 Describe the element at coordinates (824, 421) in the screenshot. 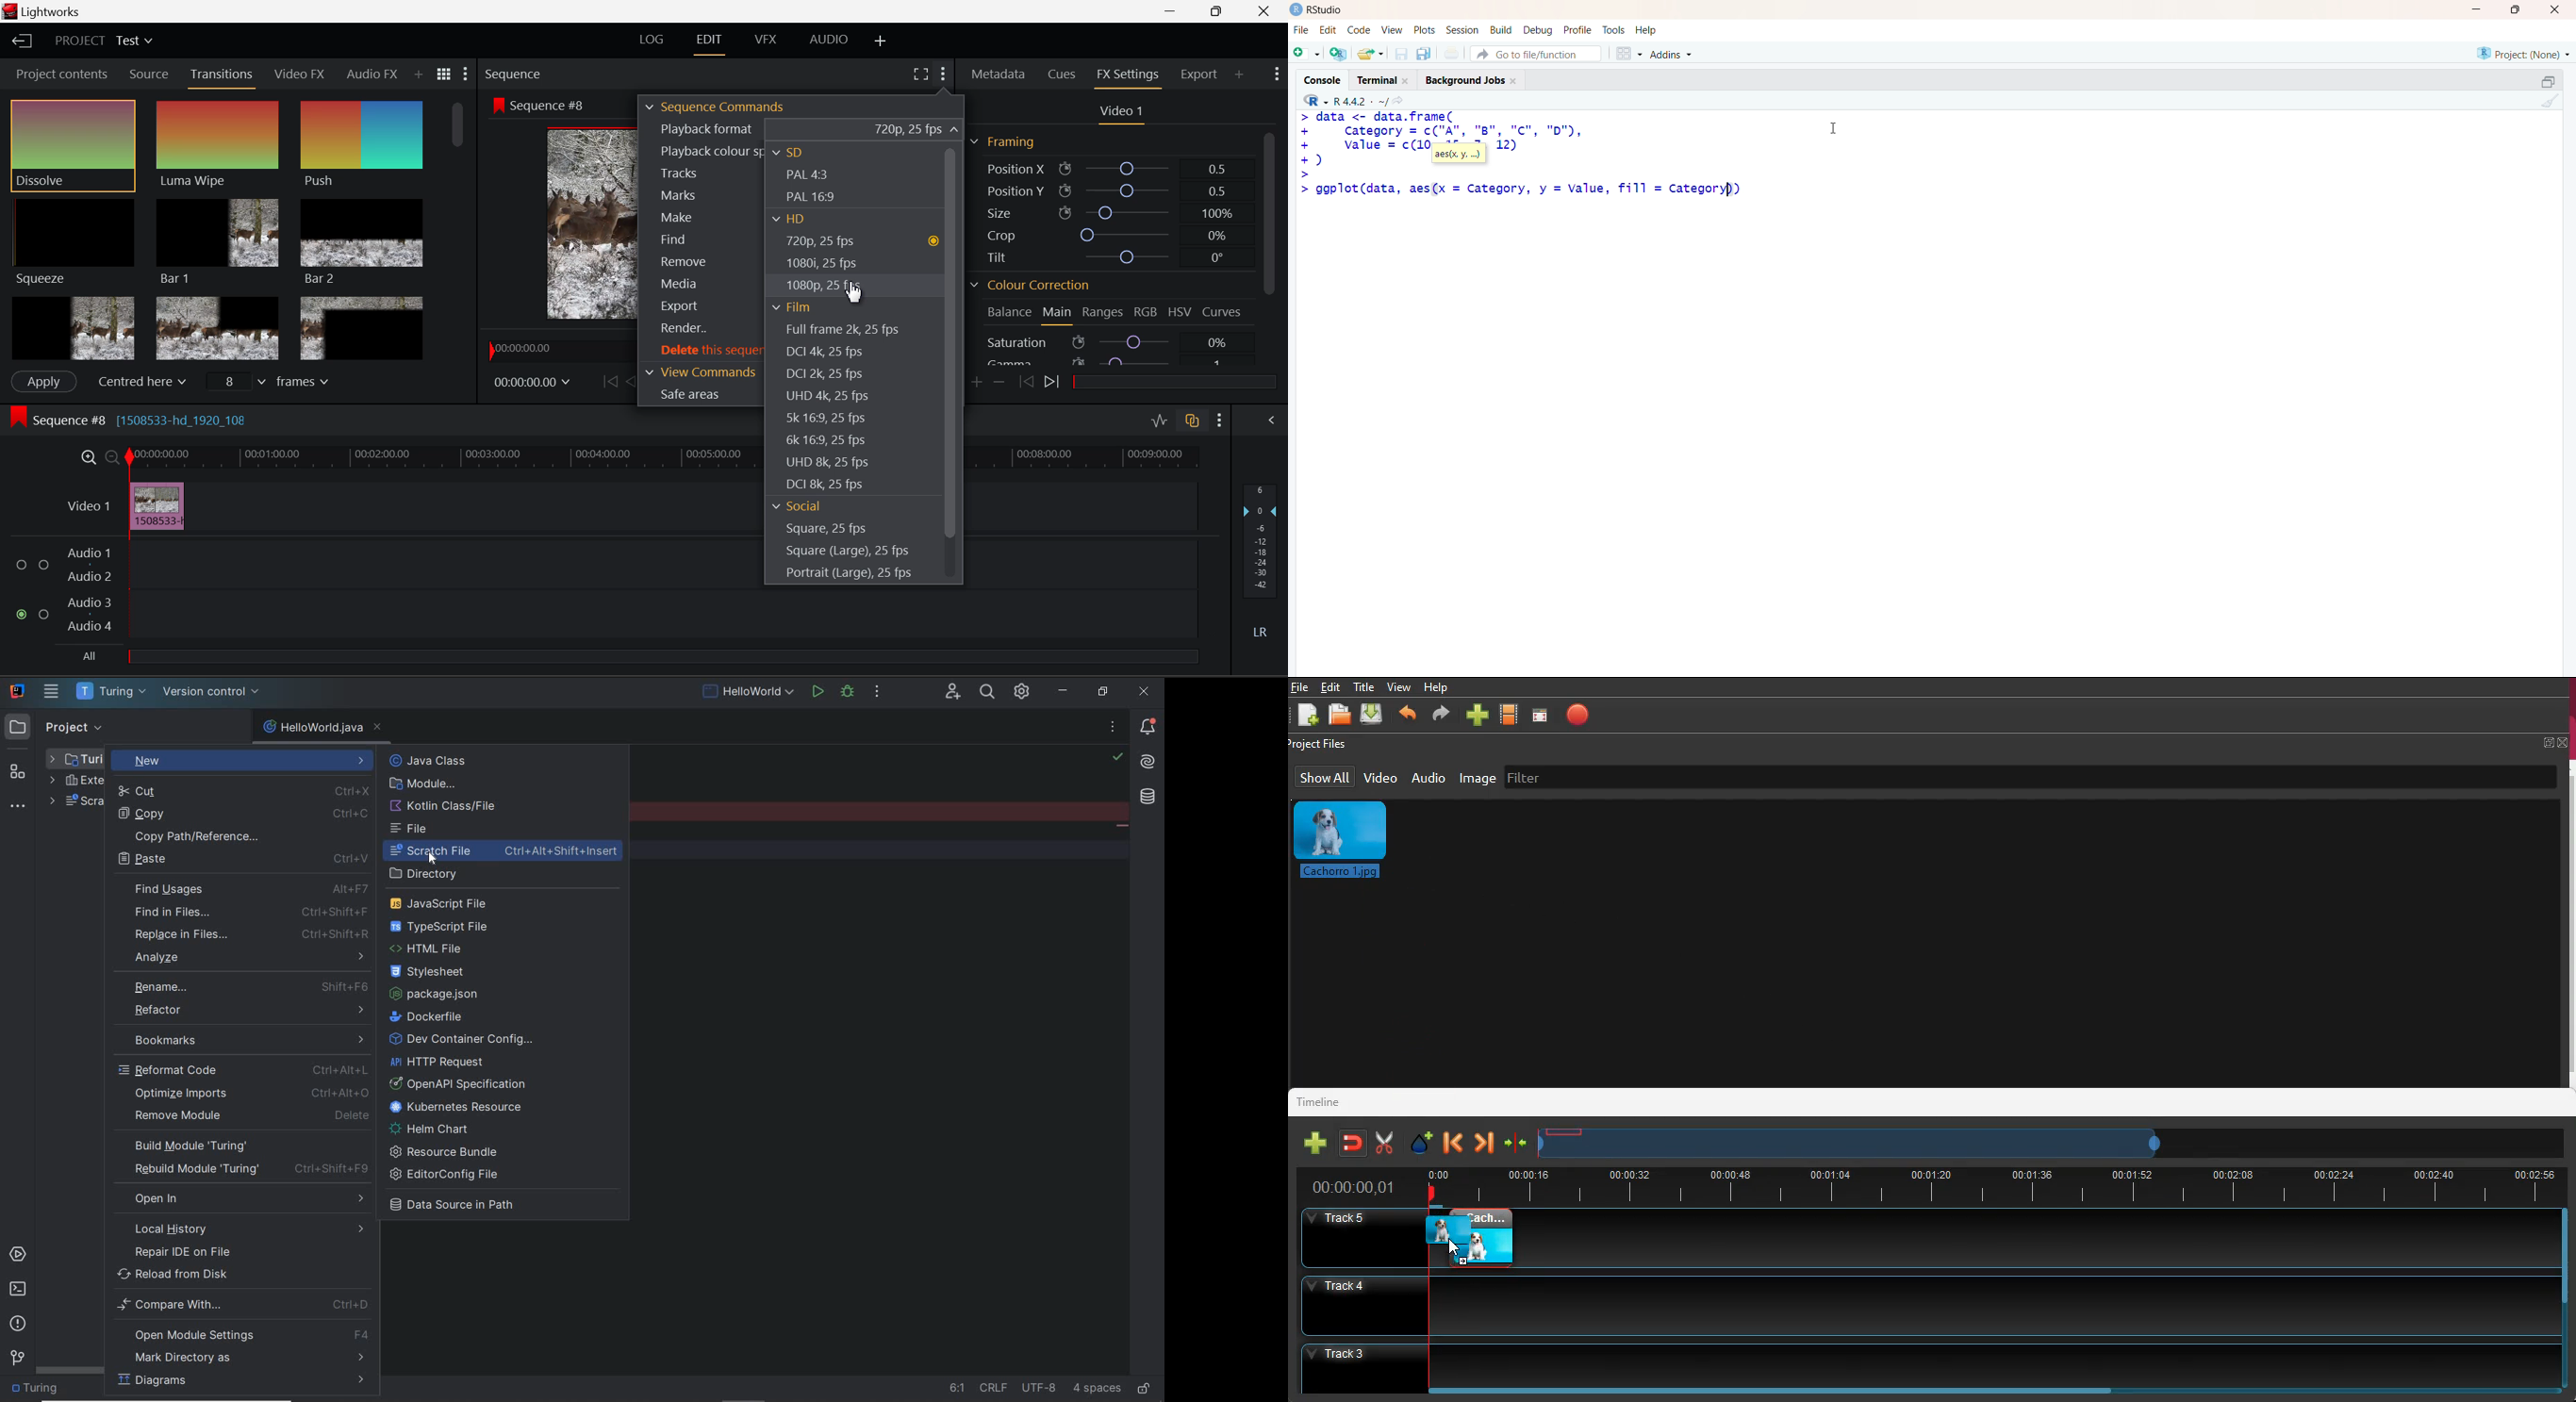

I see `5k 16:9` at that location.